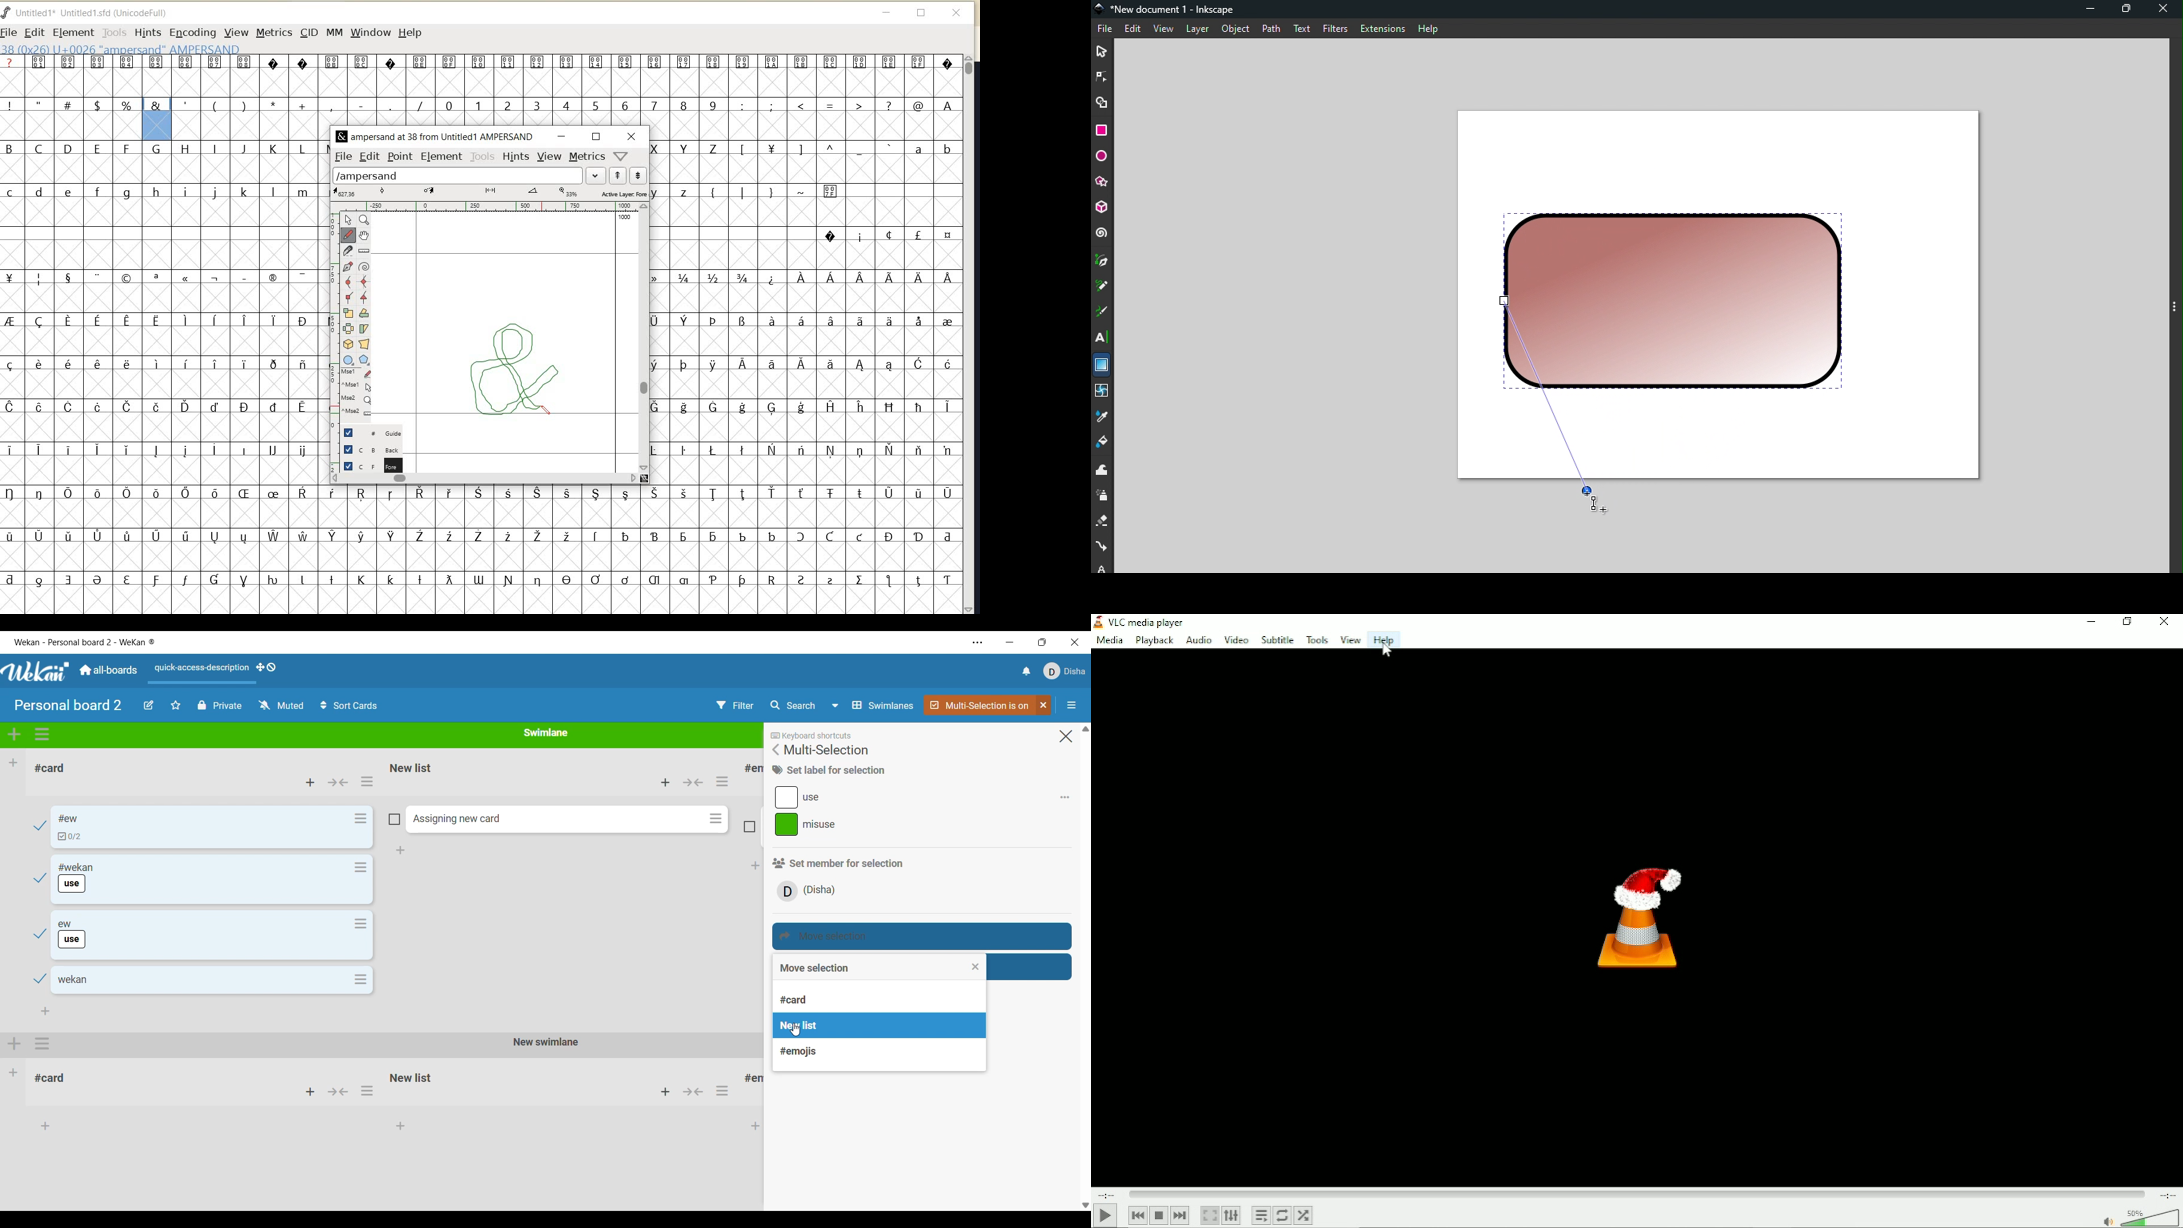  Describe the element at coordinates (1237, 640) in the screenshot. I see `Video` at that location.